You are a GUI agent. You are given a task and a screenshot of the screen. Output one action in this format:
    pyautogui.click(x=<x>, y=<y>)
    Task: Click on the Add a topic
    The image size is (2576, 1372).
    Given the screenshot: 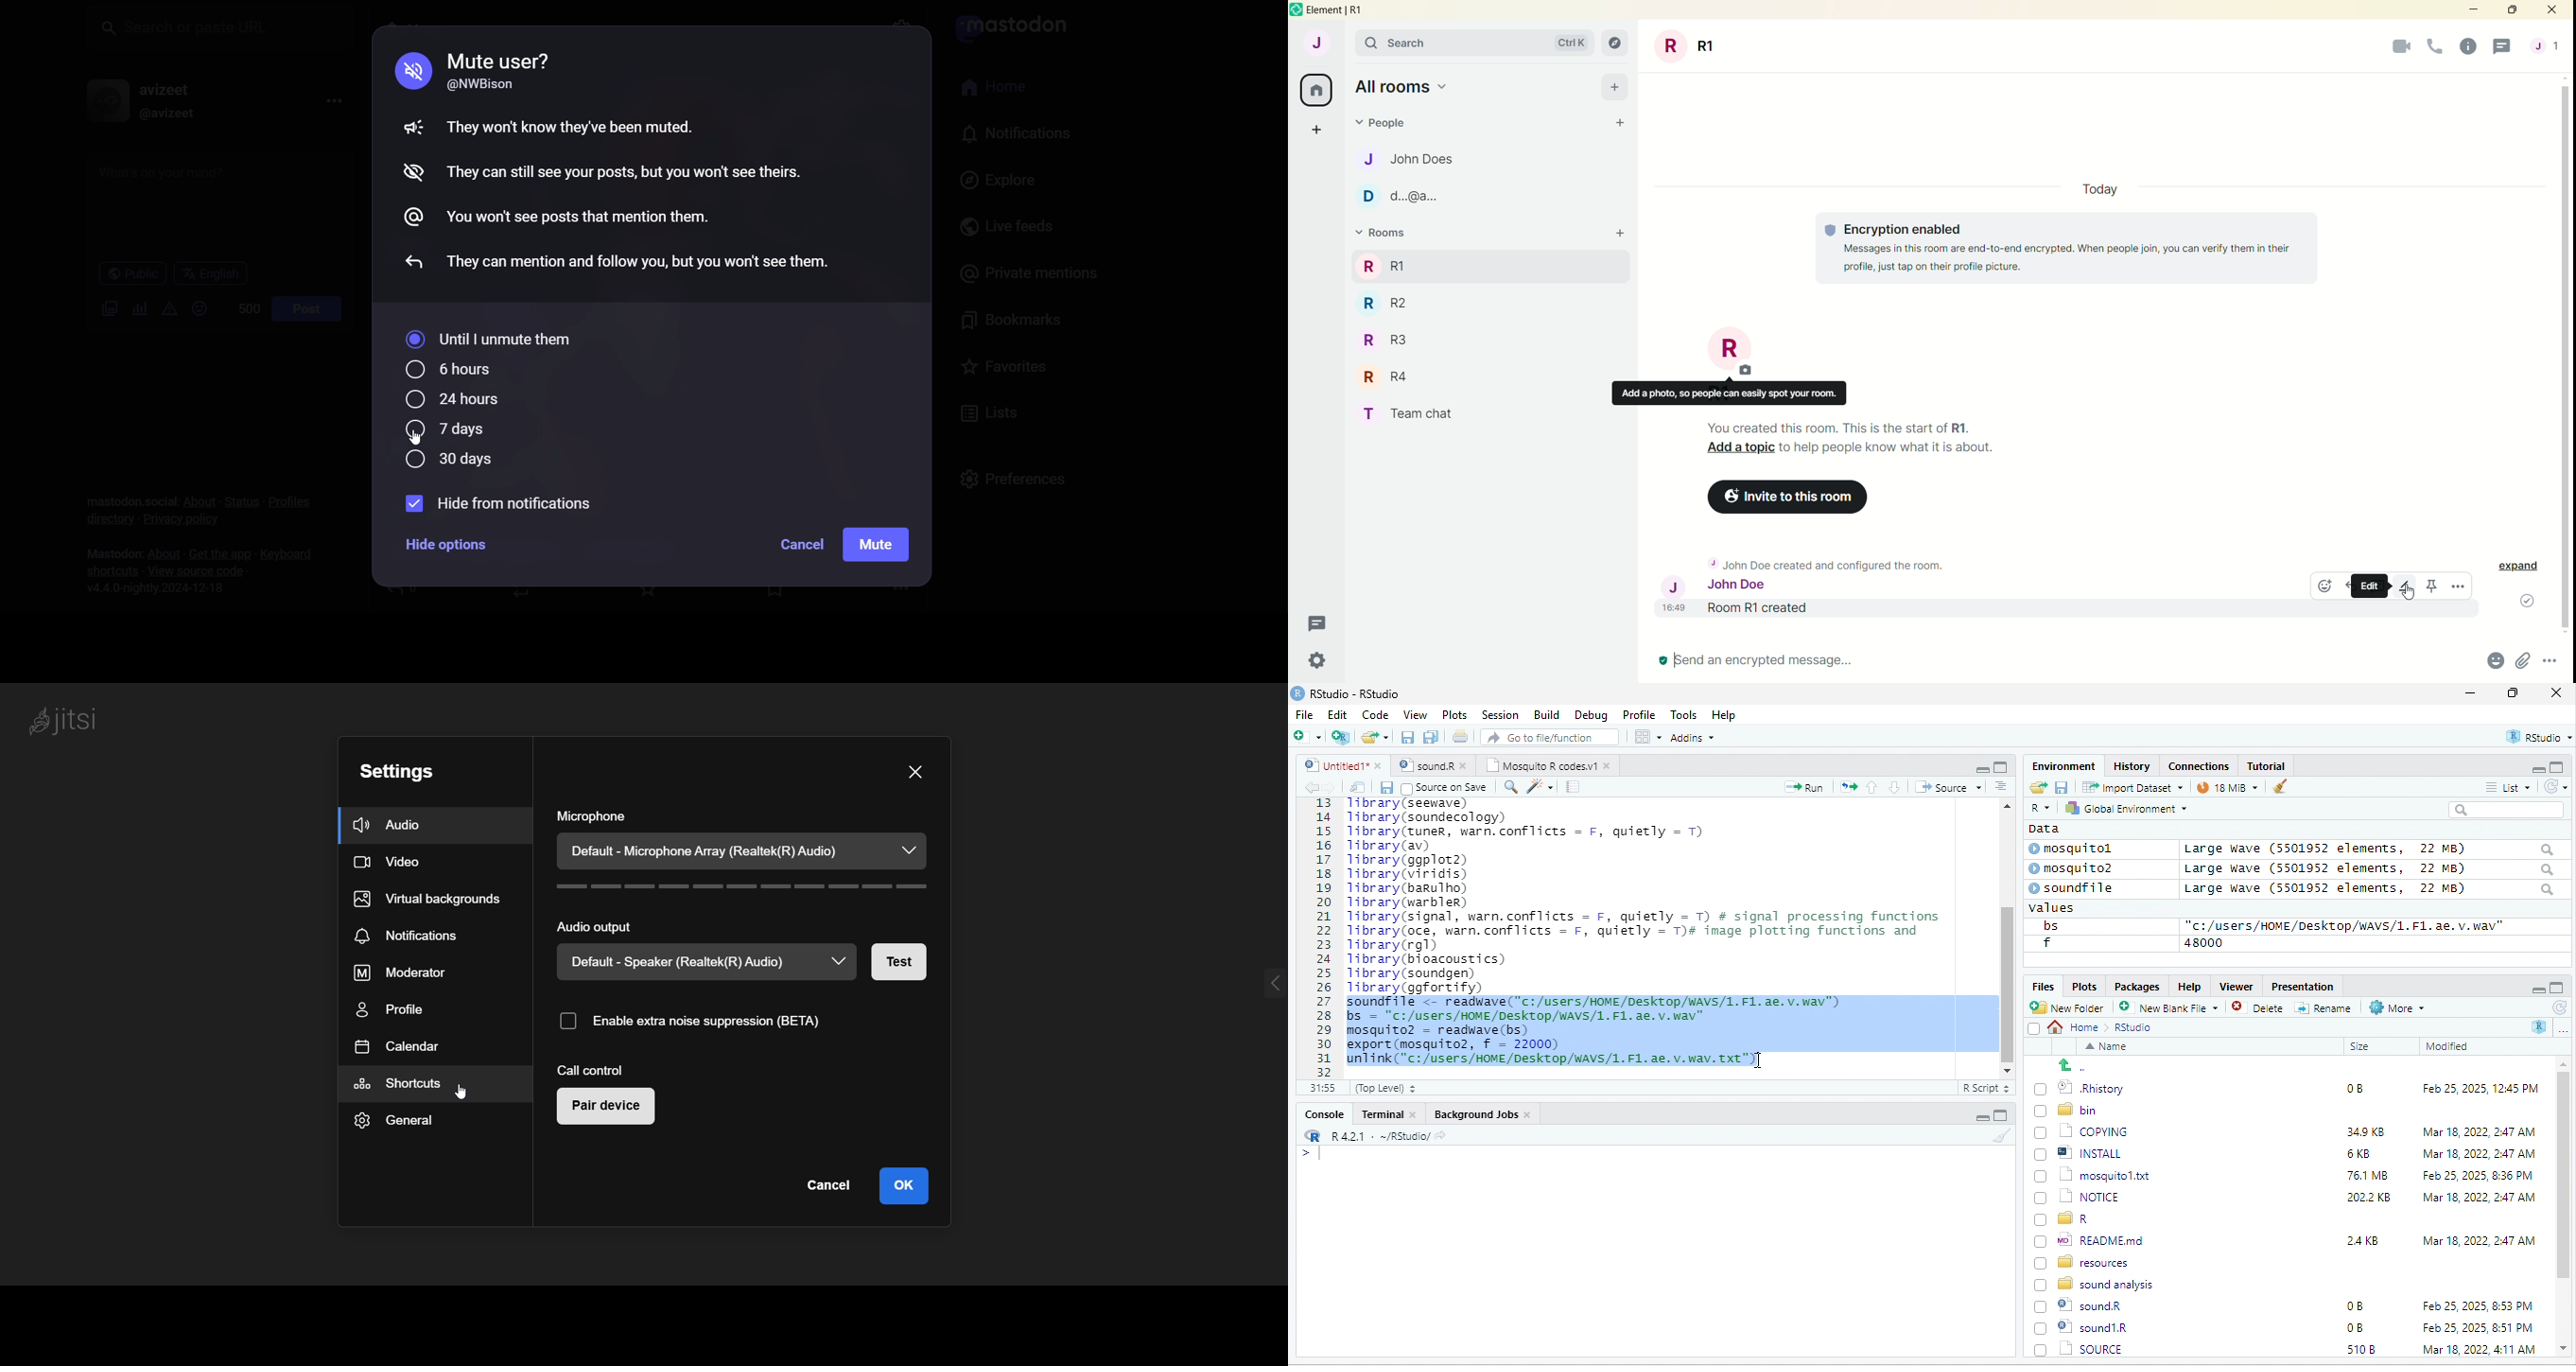 What is the action you would take?
    pyautogui.click(x=1734, y=447)
    